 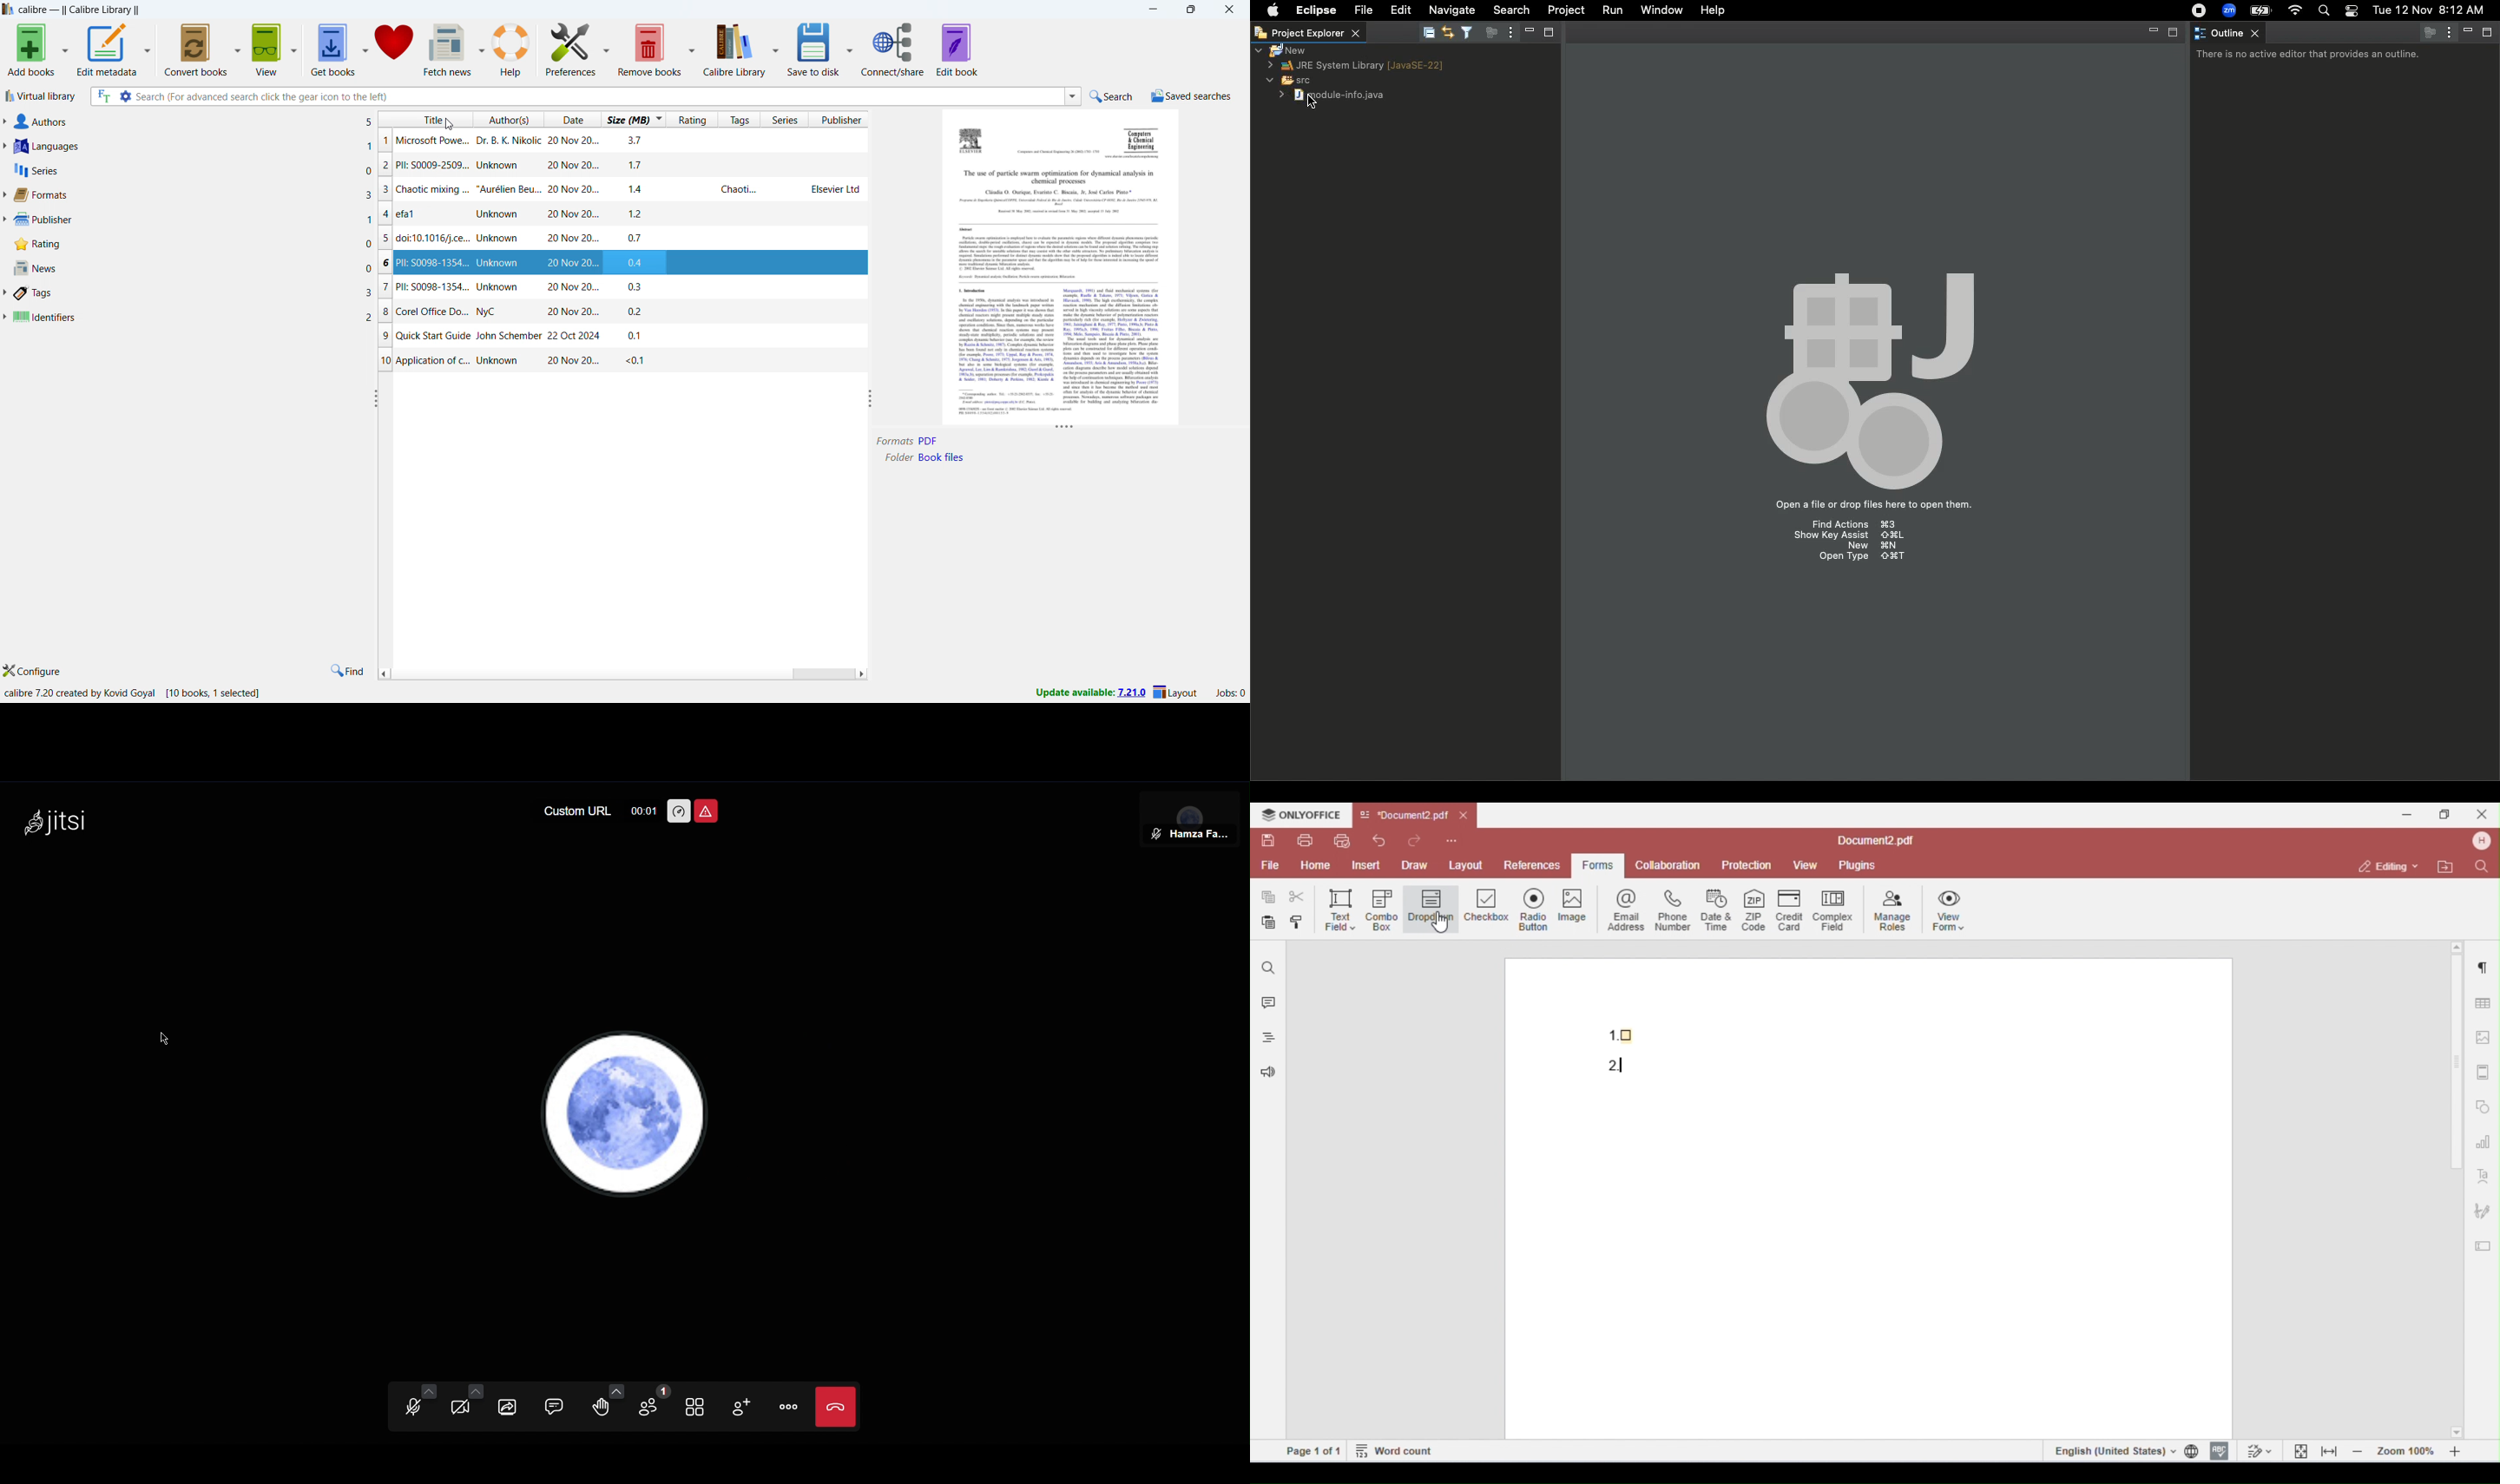 What do you see at coordinates (4, 220) in the screenshot?
I see `expand publisher` at bounding box center [4, 220].